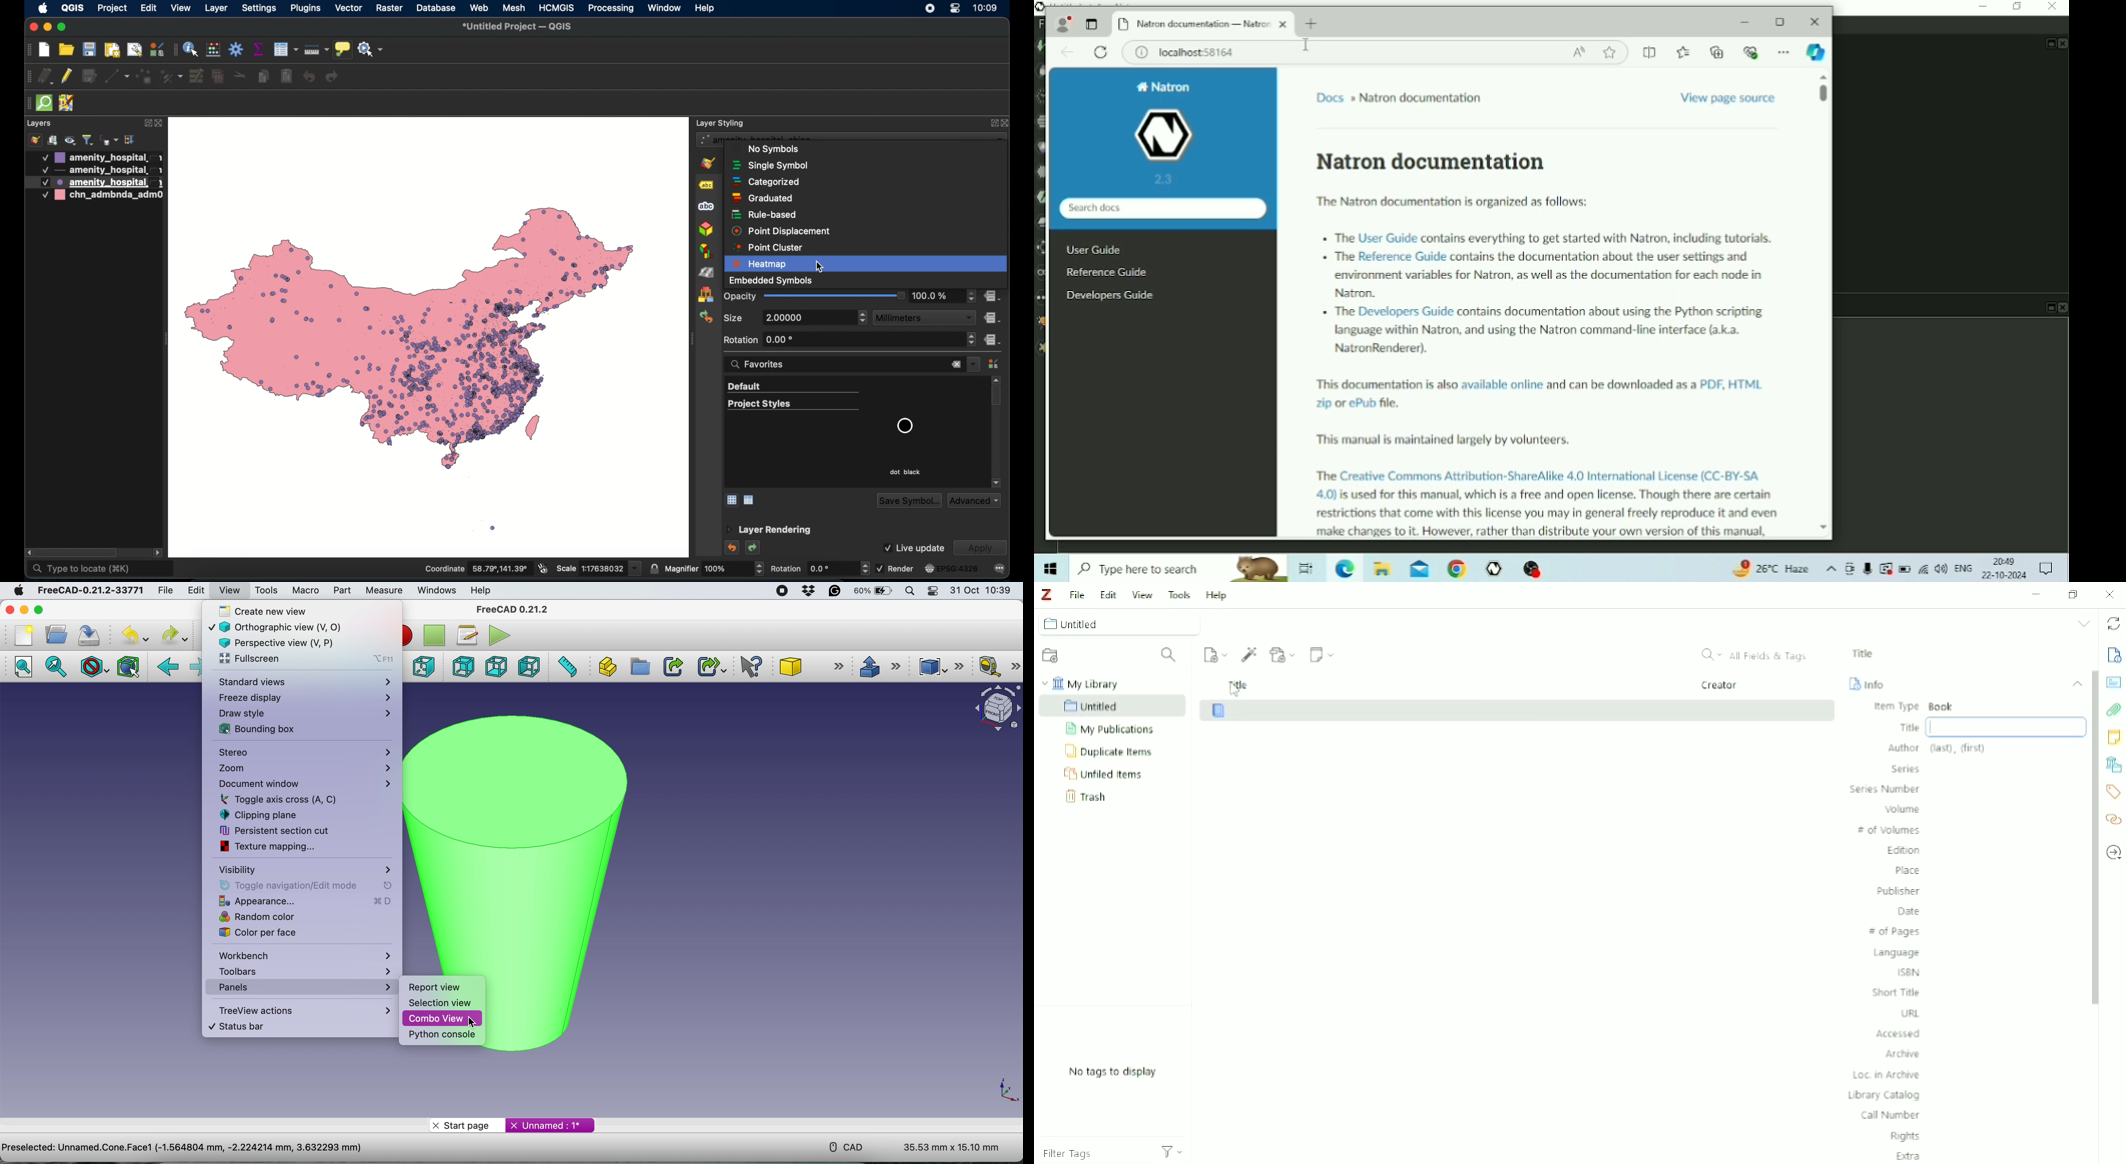 This screenshot has width=2128, height=1176. What do you see at coordinates (1903, 852) in the screenshot?
I see `Edition` at bounding box center [1903, 852].